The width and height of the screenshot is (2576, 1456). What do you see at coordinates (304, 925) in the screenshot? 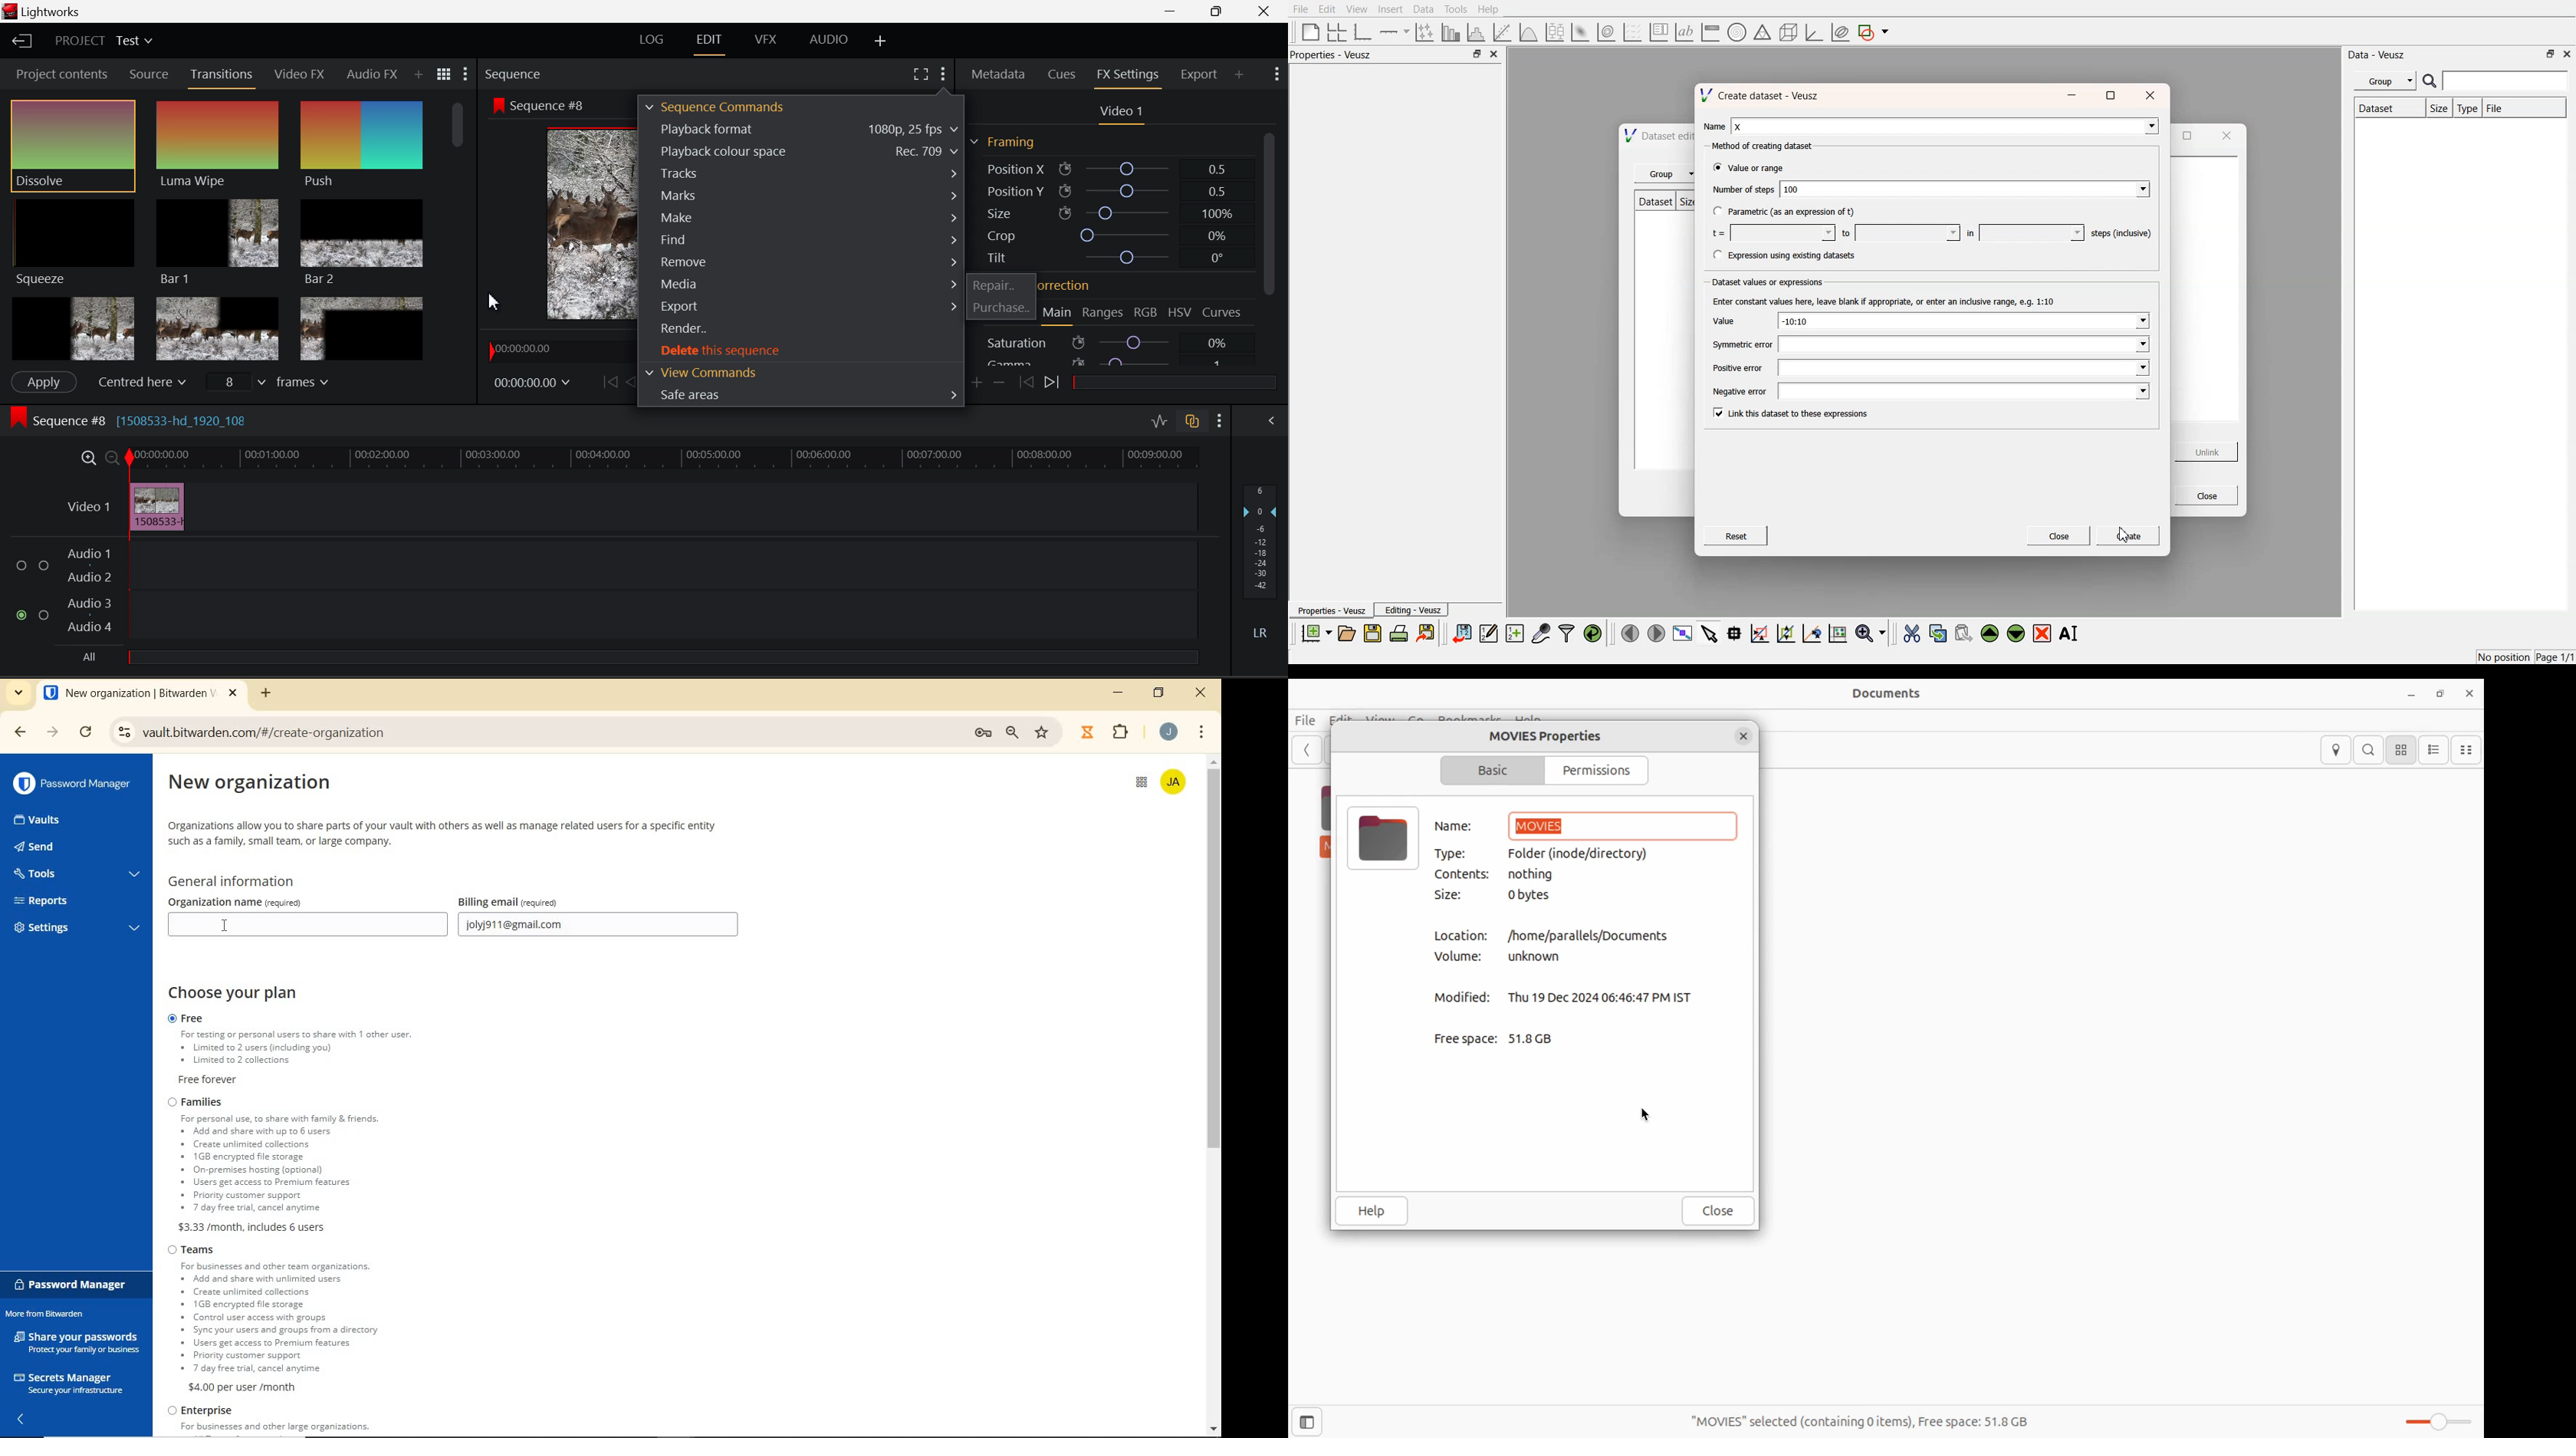
I see `ENTER NAME` at bounding box center [304, 925].